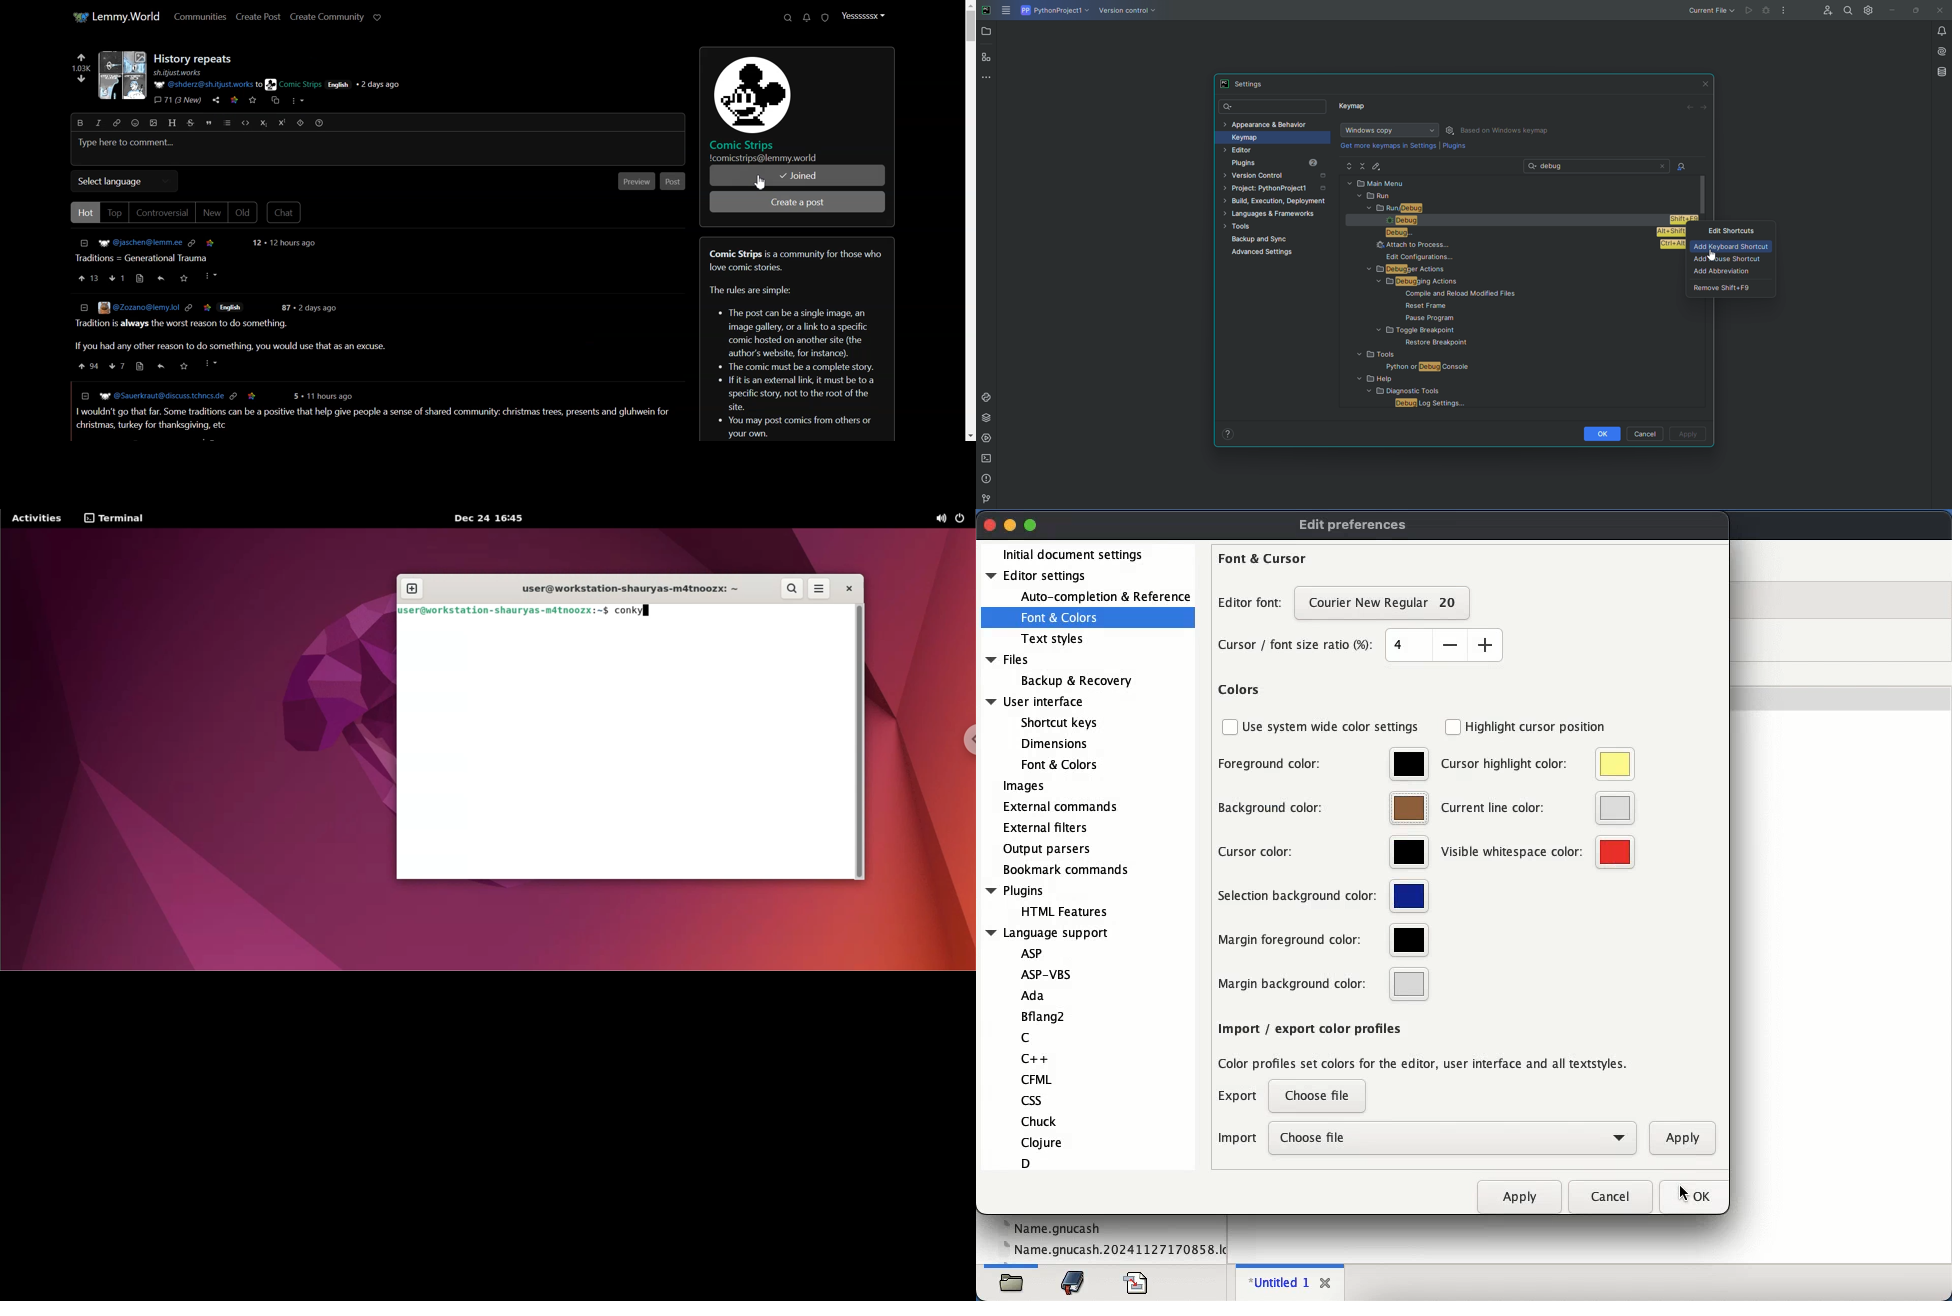 Image resolution: width=1960 pixels, height=1316 pixels. I want to click on Create post, so click(799, 202).